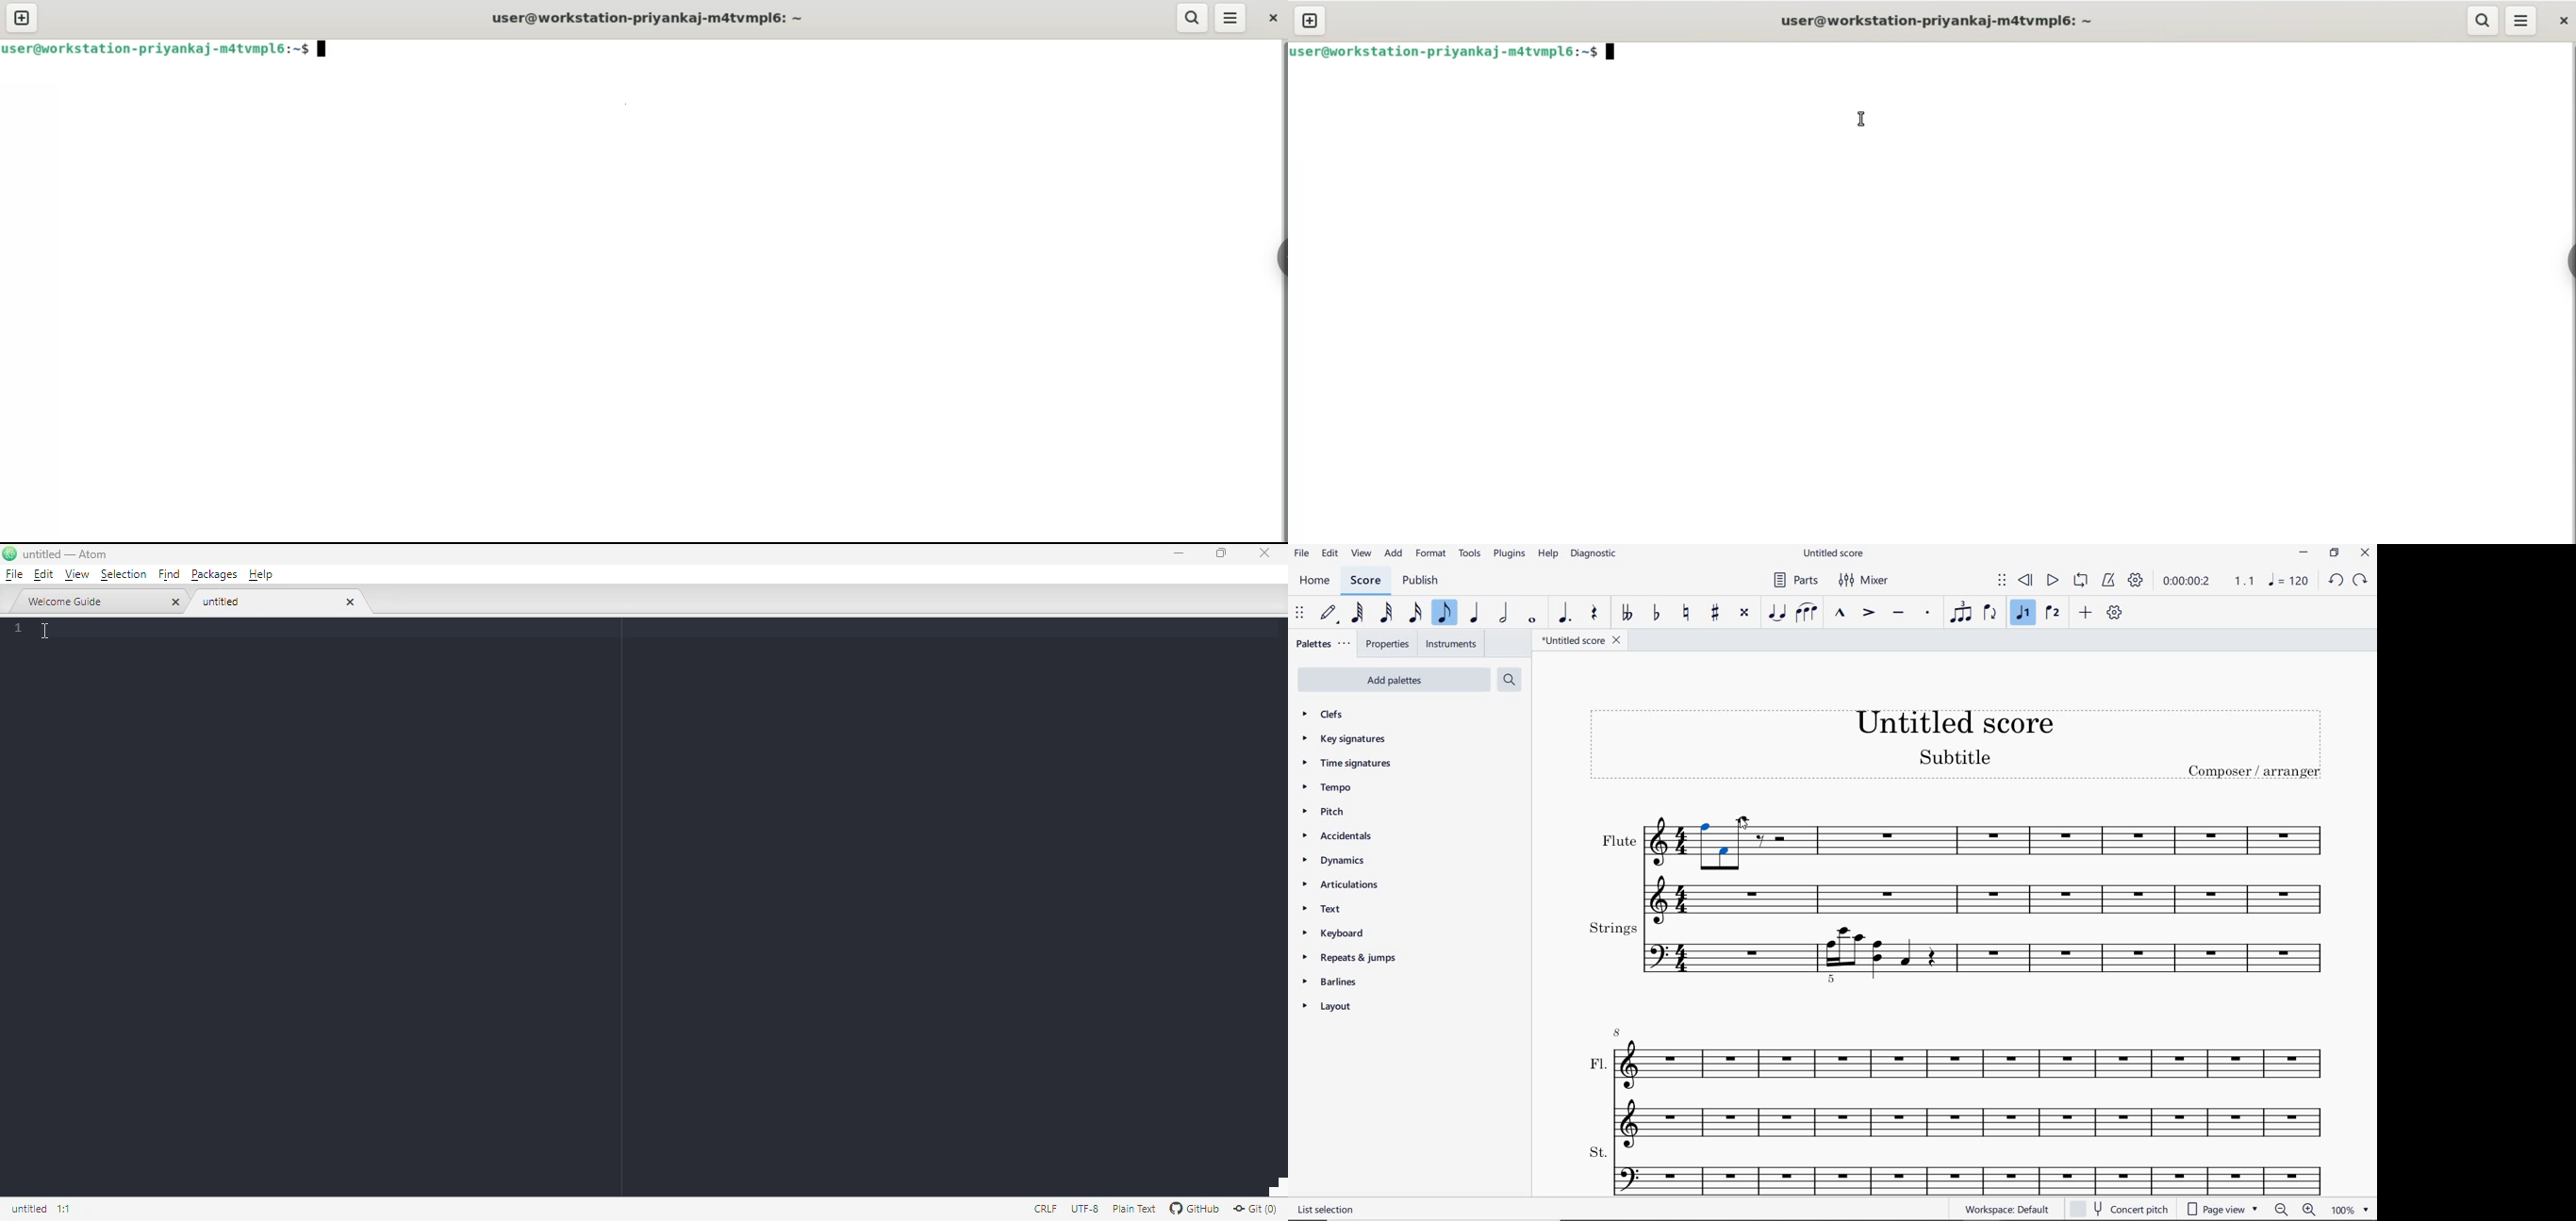 The image size is (2576, 1232). What do you see at coordinates (8, 553) in the screenshot?
I see `logo` at bounding box center [8, 553].